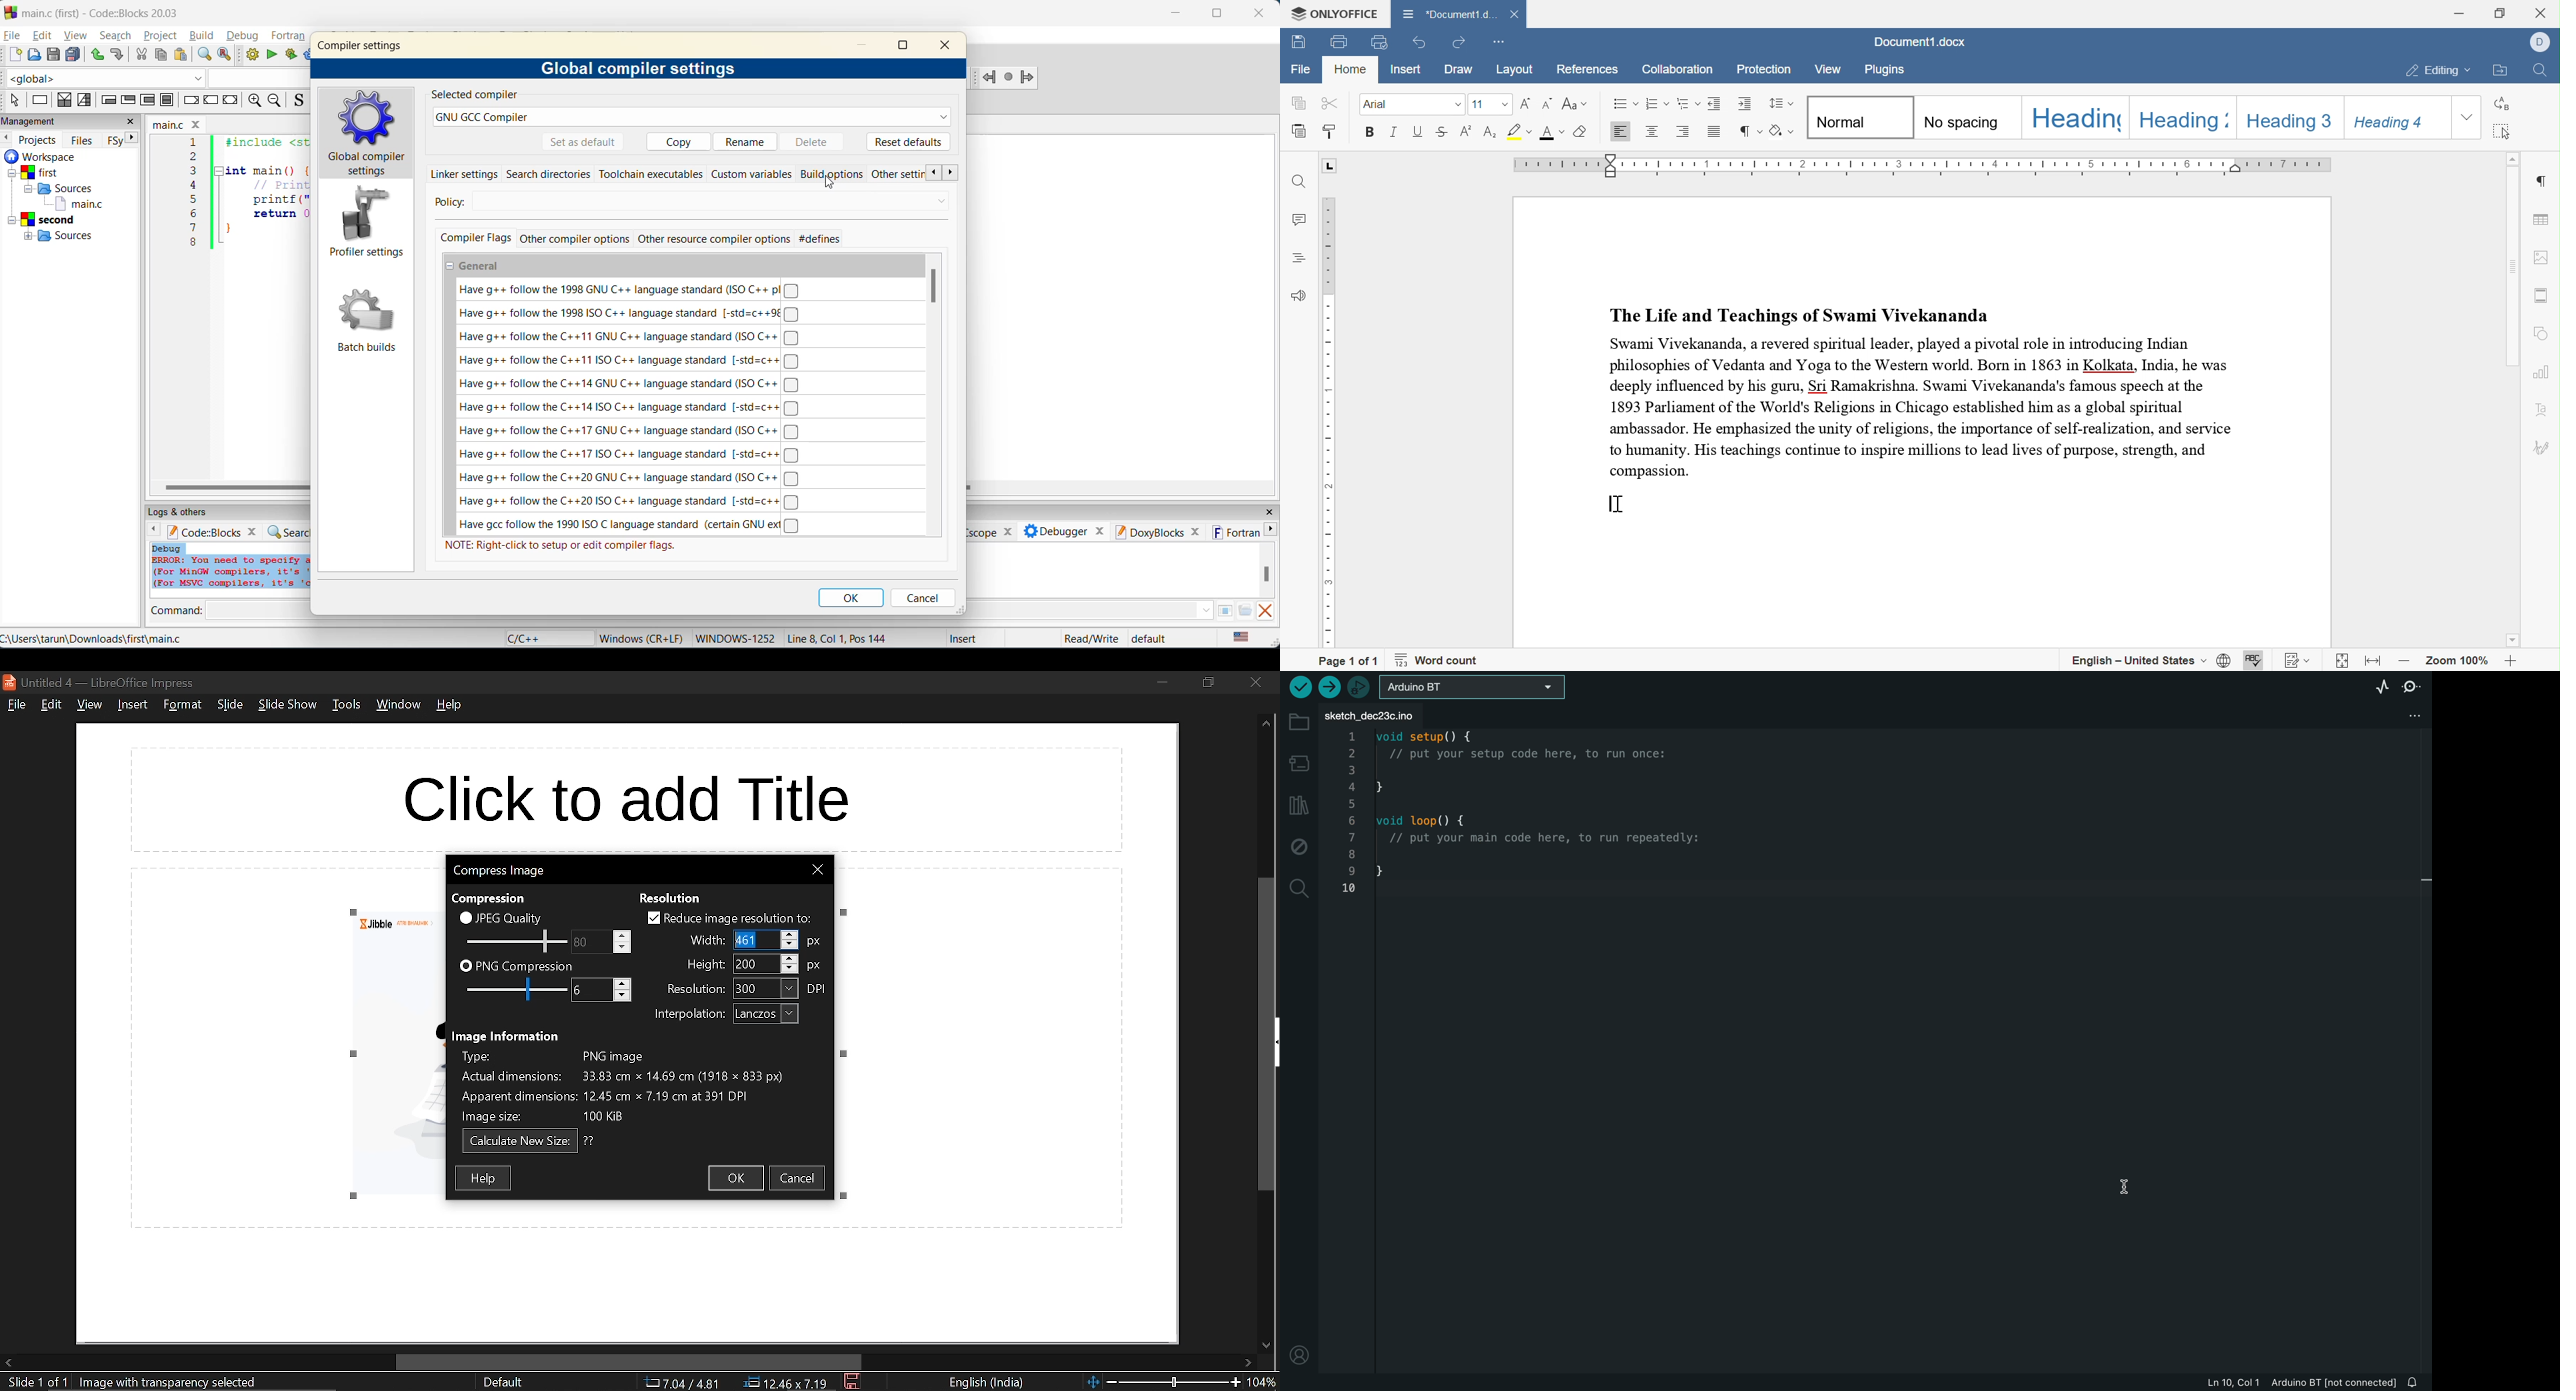  What do you see at coordinates (682, 1383) in the screenshot?
I see `co-ordinate` at bounding box center [682, 1383].